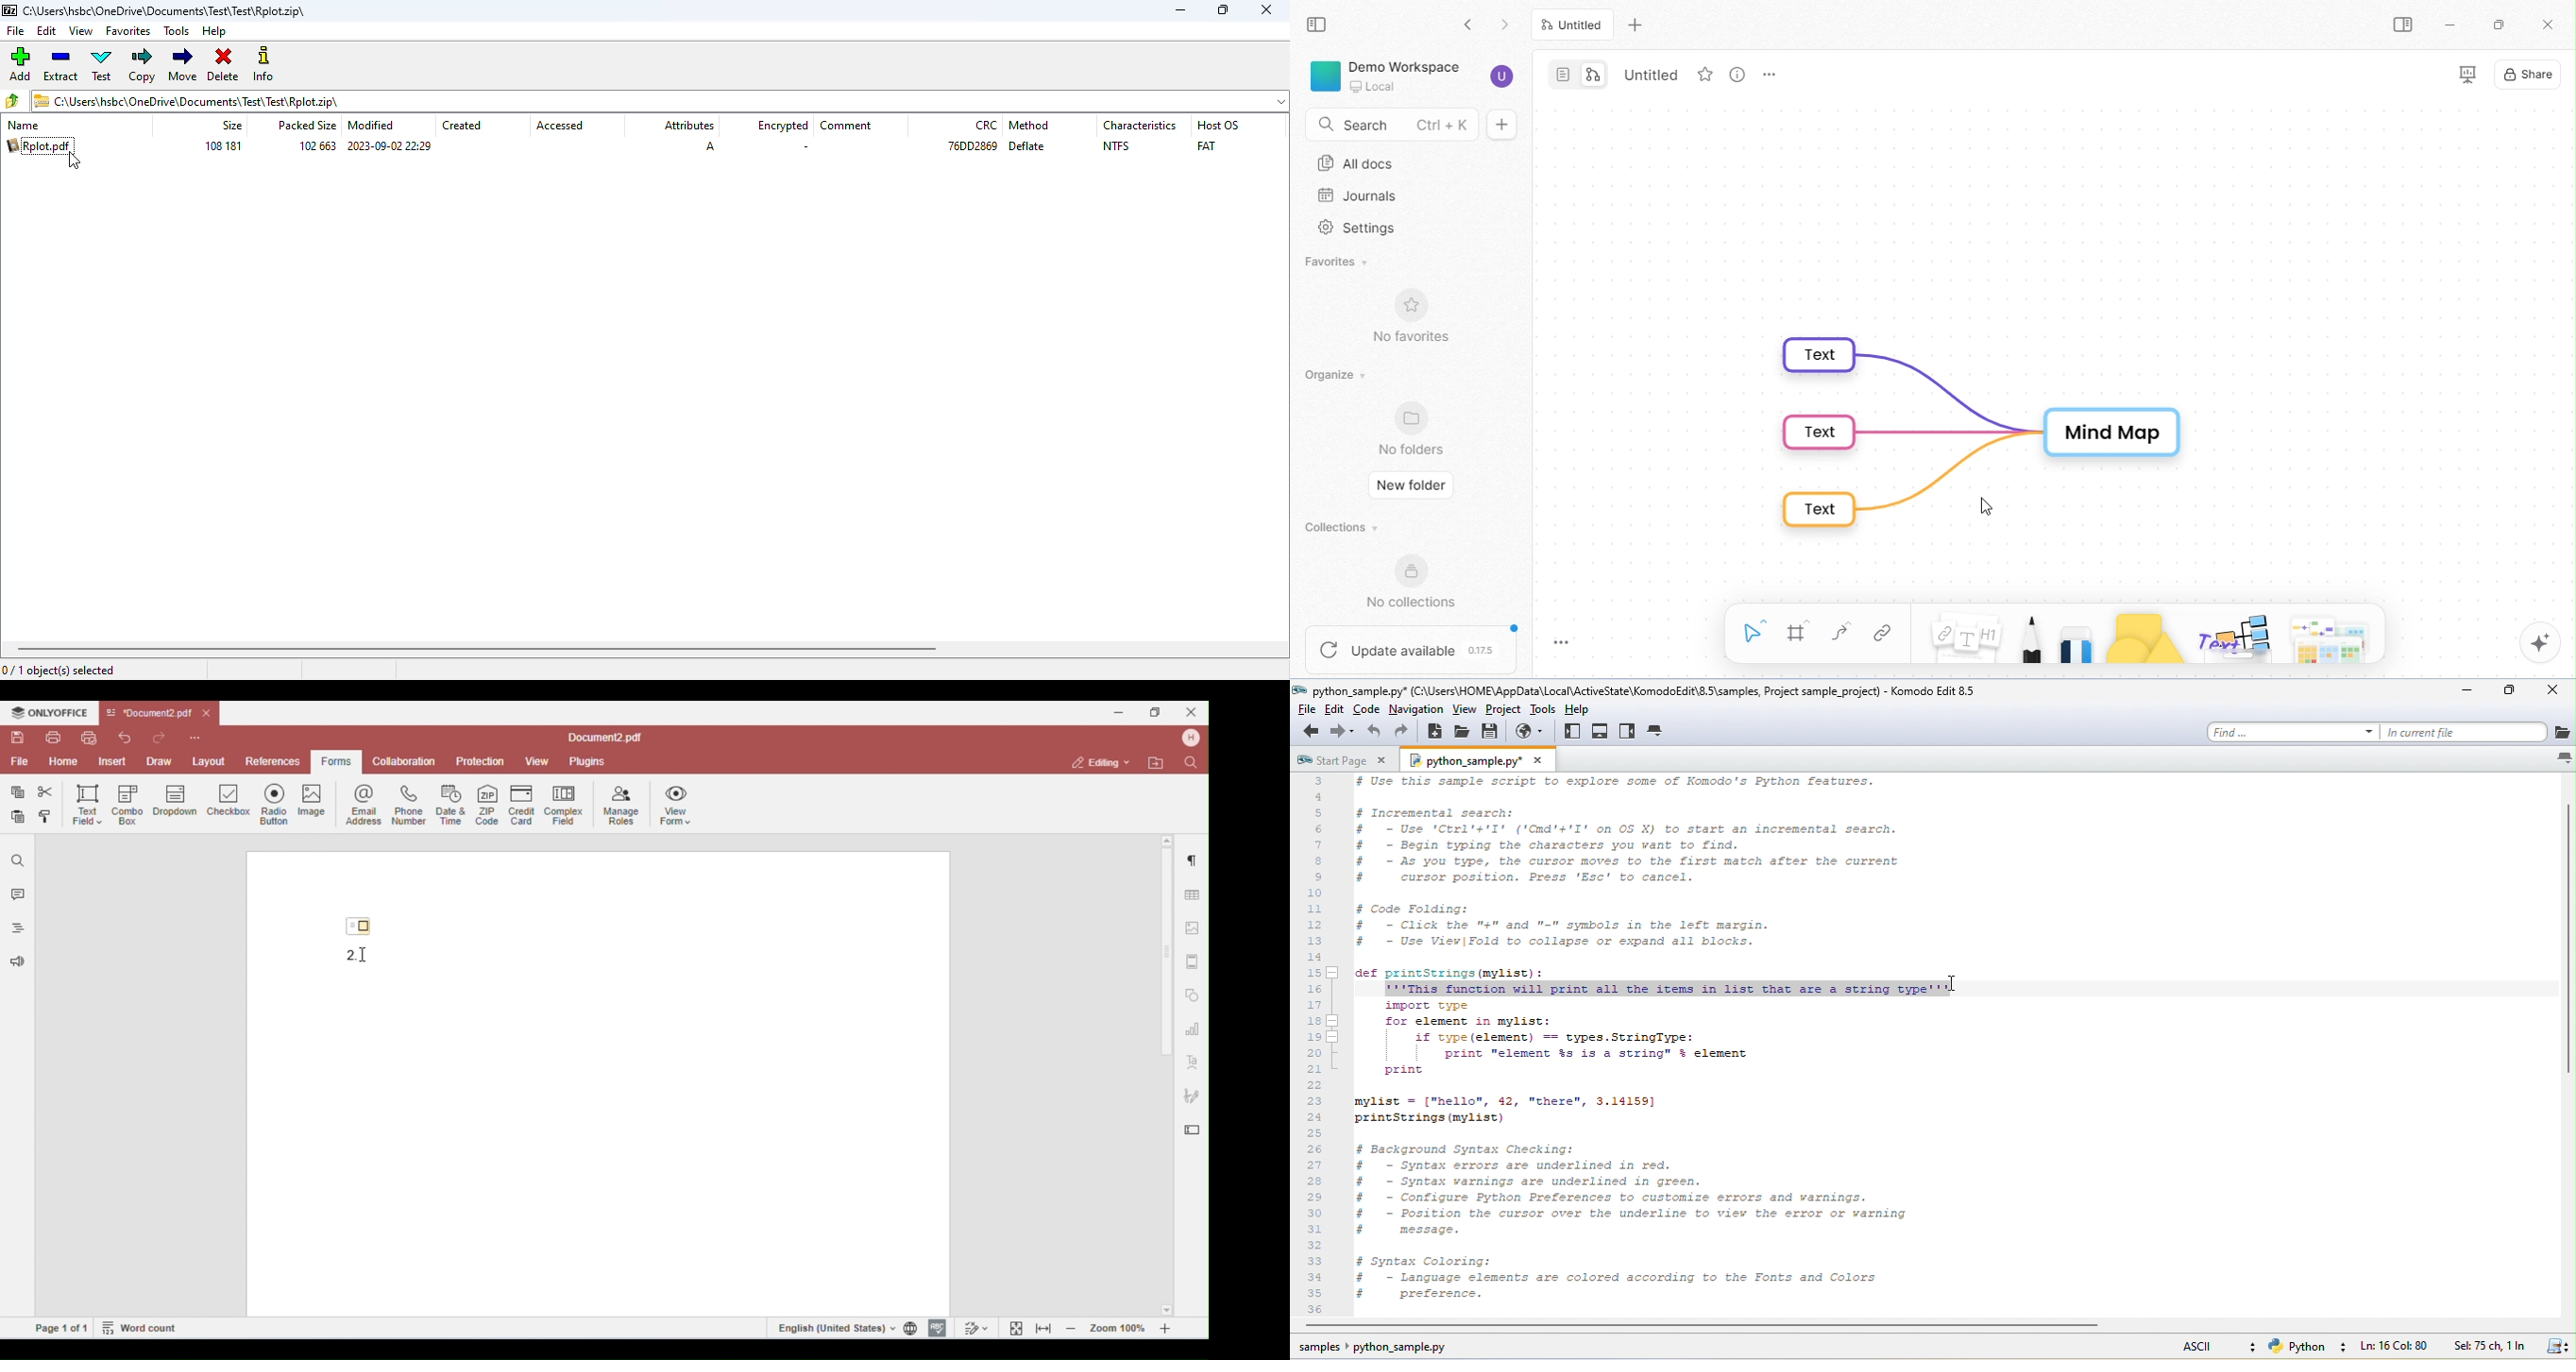 The width and height of the screenshot is (2576, 1372). Describe the element at coordinates (1633, 25) in the screenshot. I see `new tab` at that location.